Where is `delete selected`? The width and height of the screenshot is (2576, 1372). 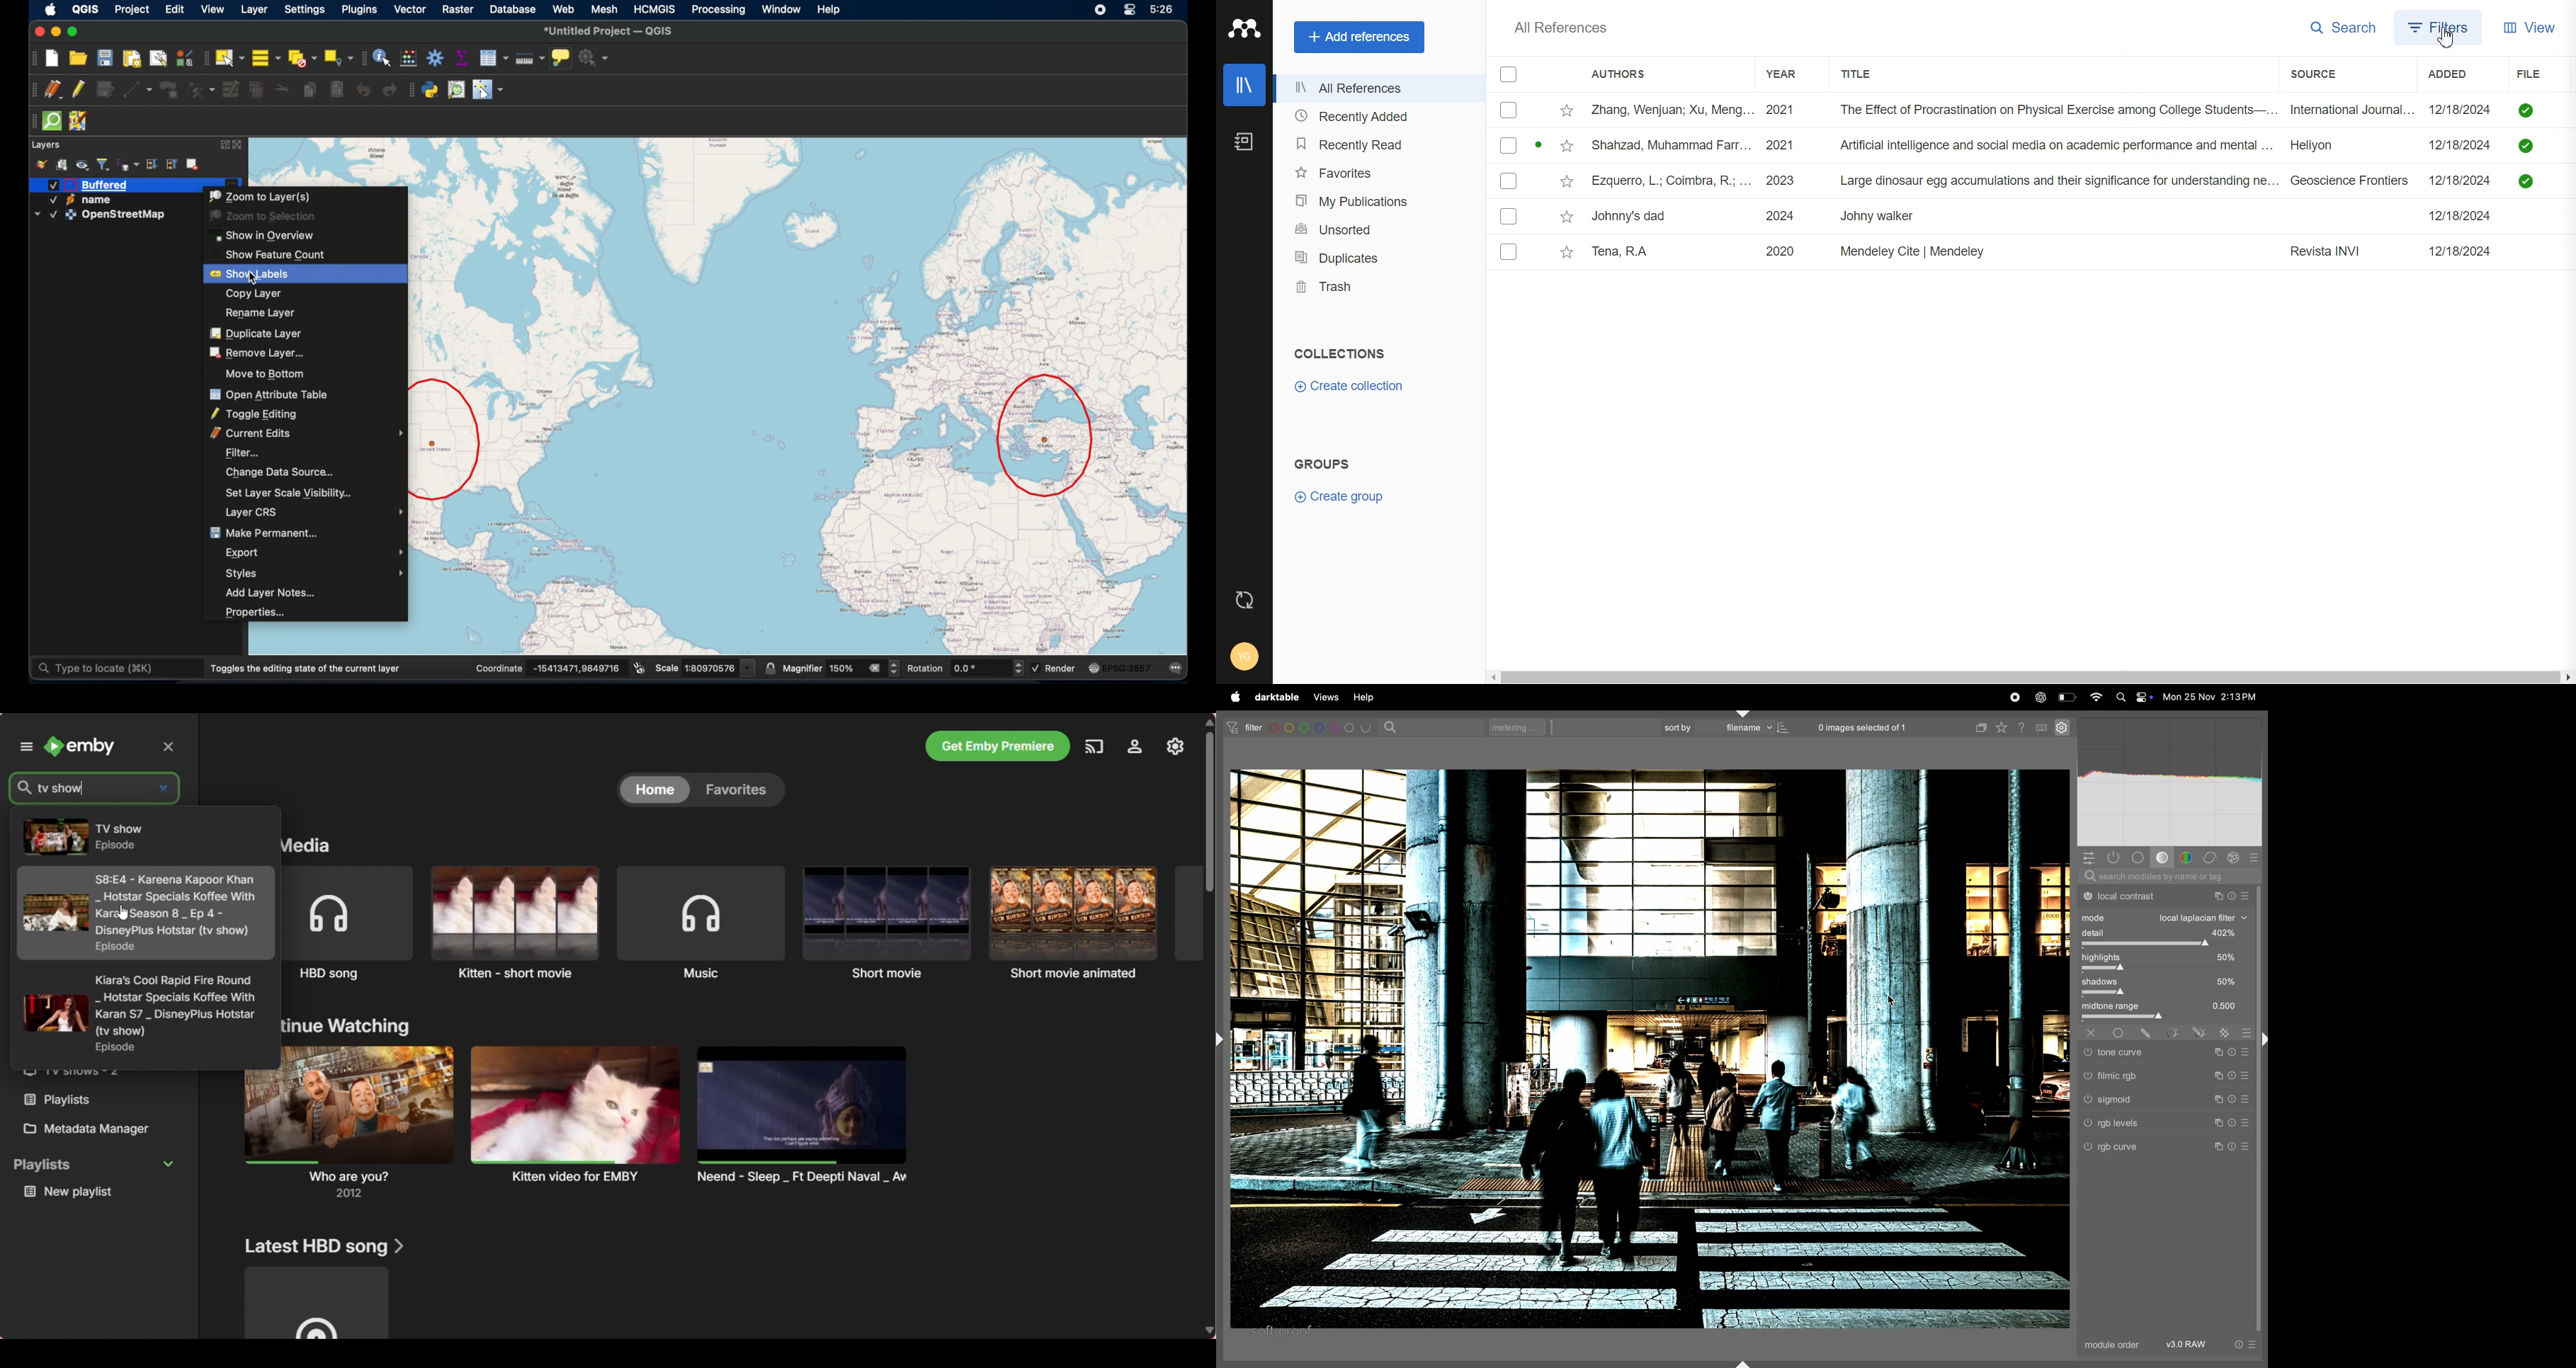
delete selected is located at coordinates (256, 90).